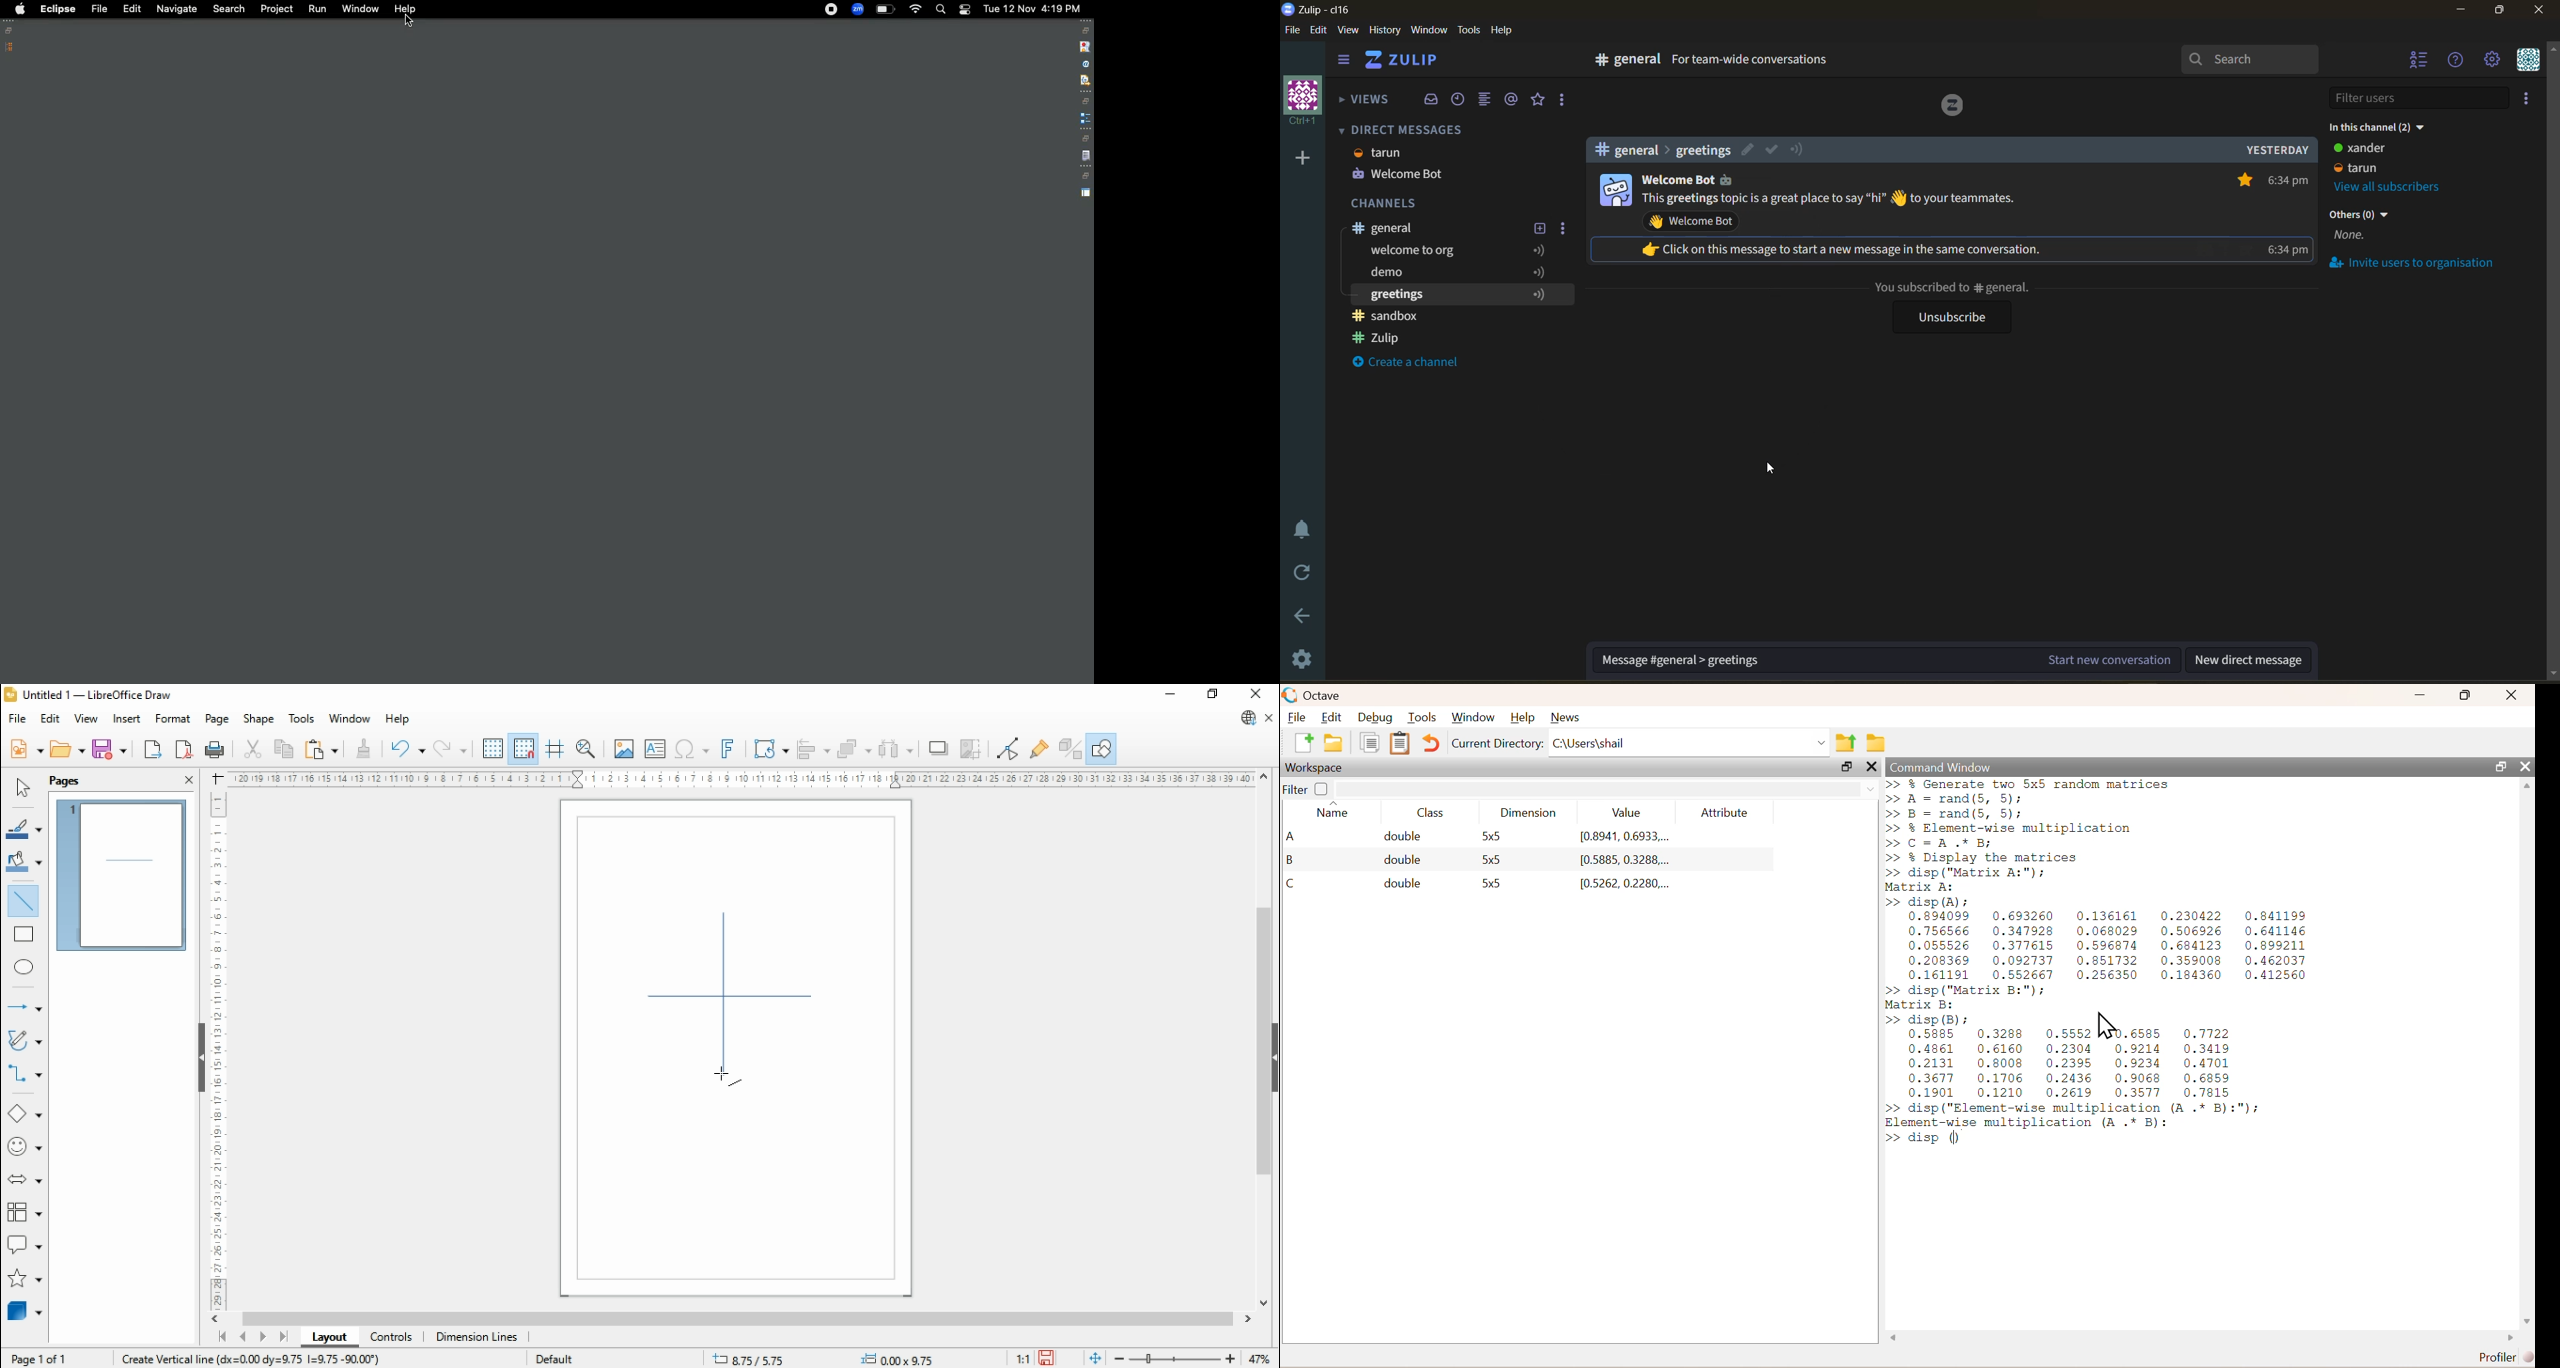 The width and height of the screenshot is (2576, 1372). I want to click on welcome bot, so click(1694, 223).